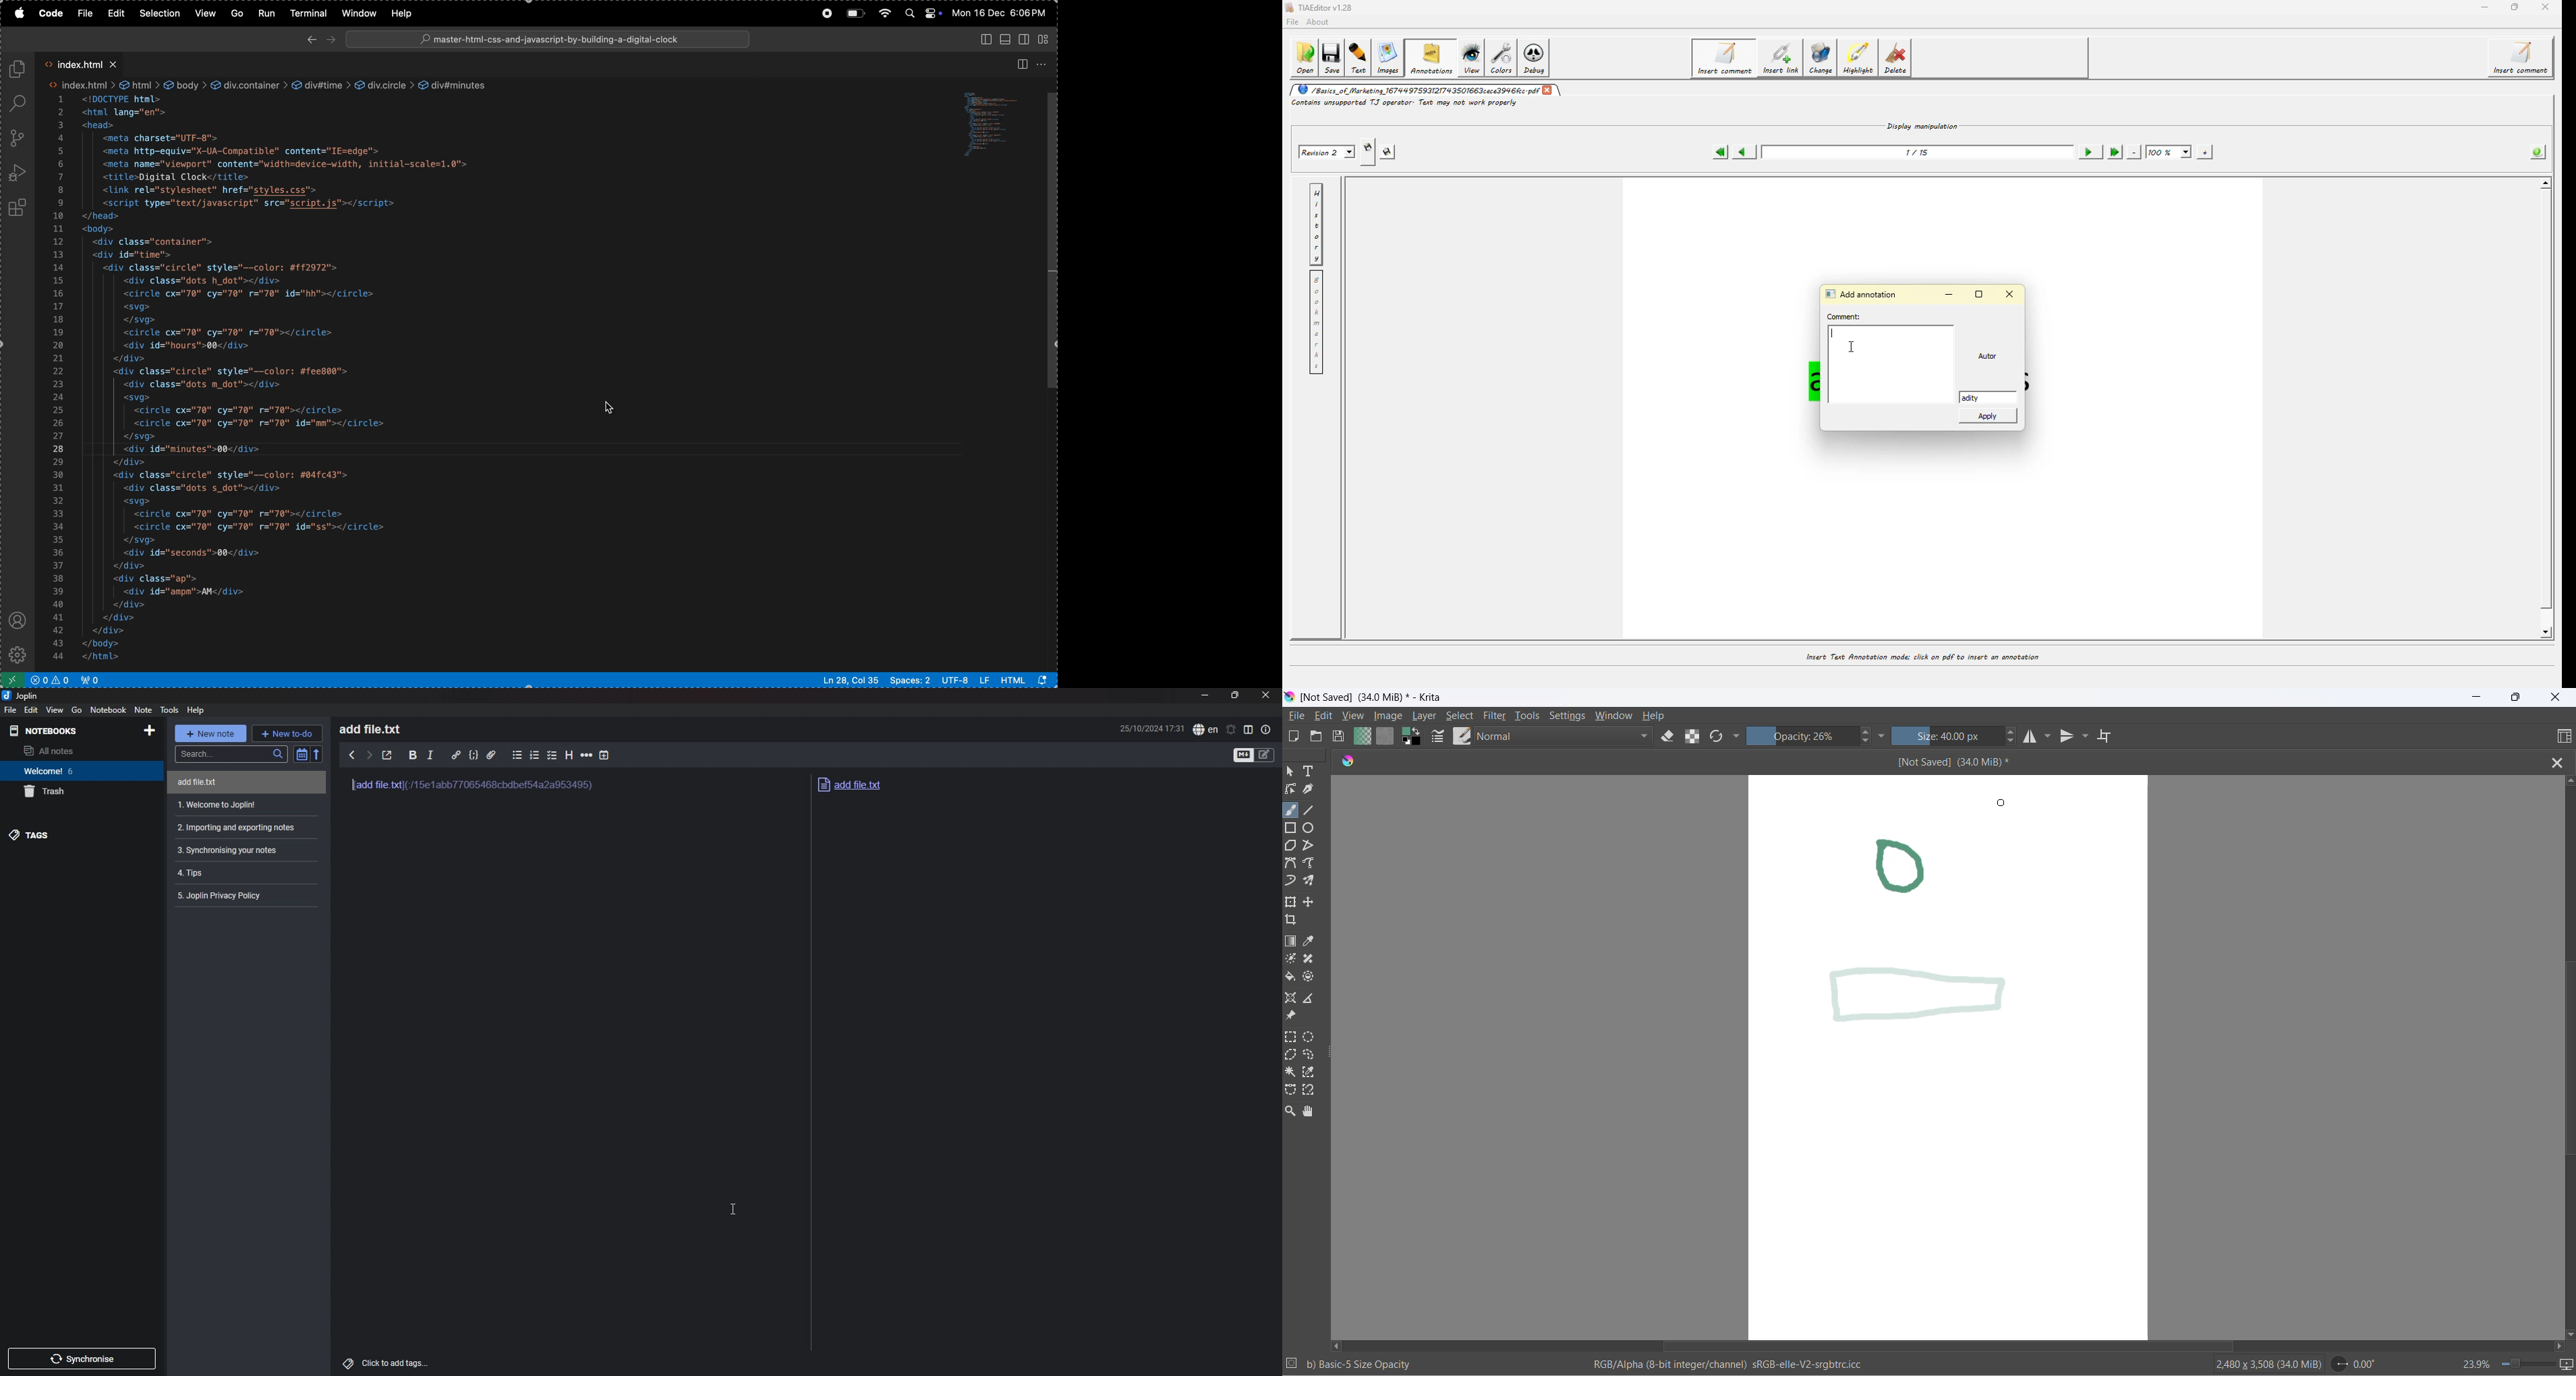 The image size is (2576, 1400). What do you see at coordinates (1293, 880) in the screenshot?
I see `dynamic brush tool` at bounding box center [1293, 880].